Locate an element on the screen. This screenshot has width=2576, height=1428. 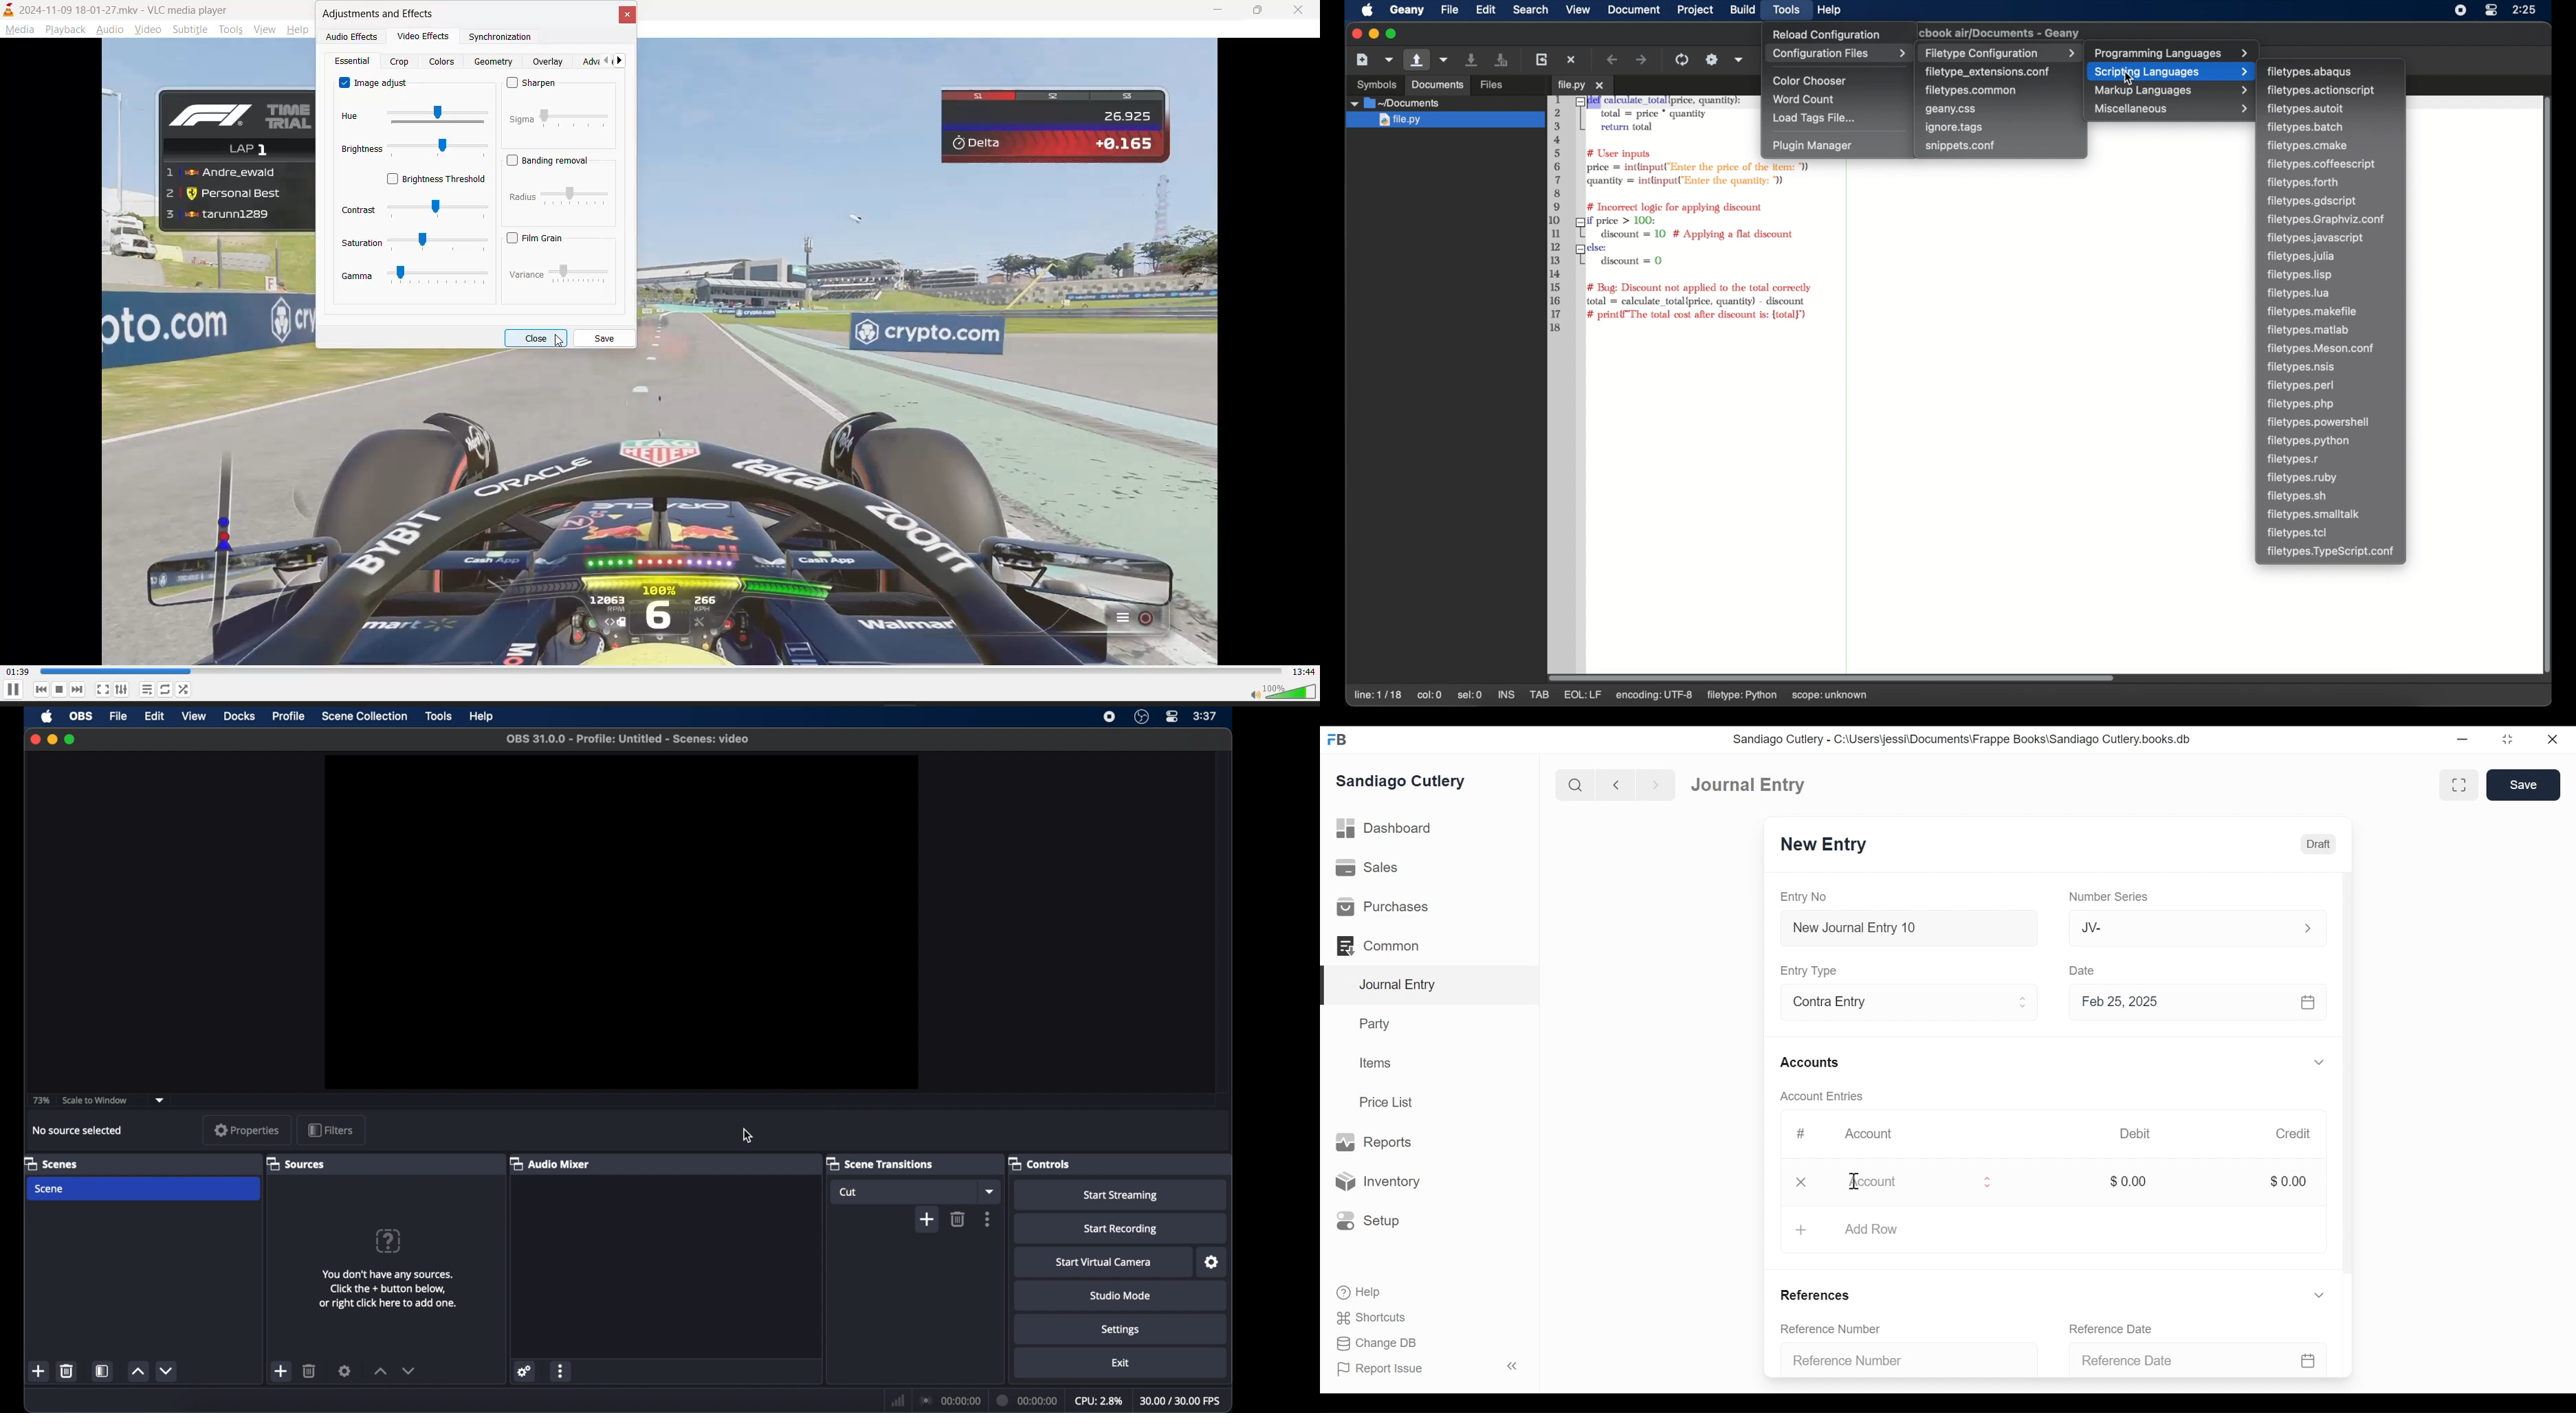
increment is located at coordinates (137, 1372).